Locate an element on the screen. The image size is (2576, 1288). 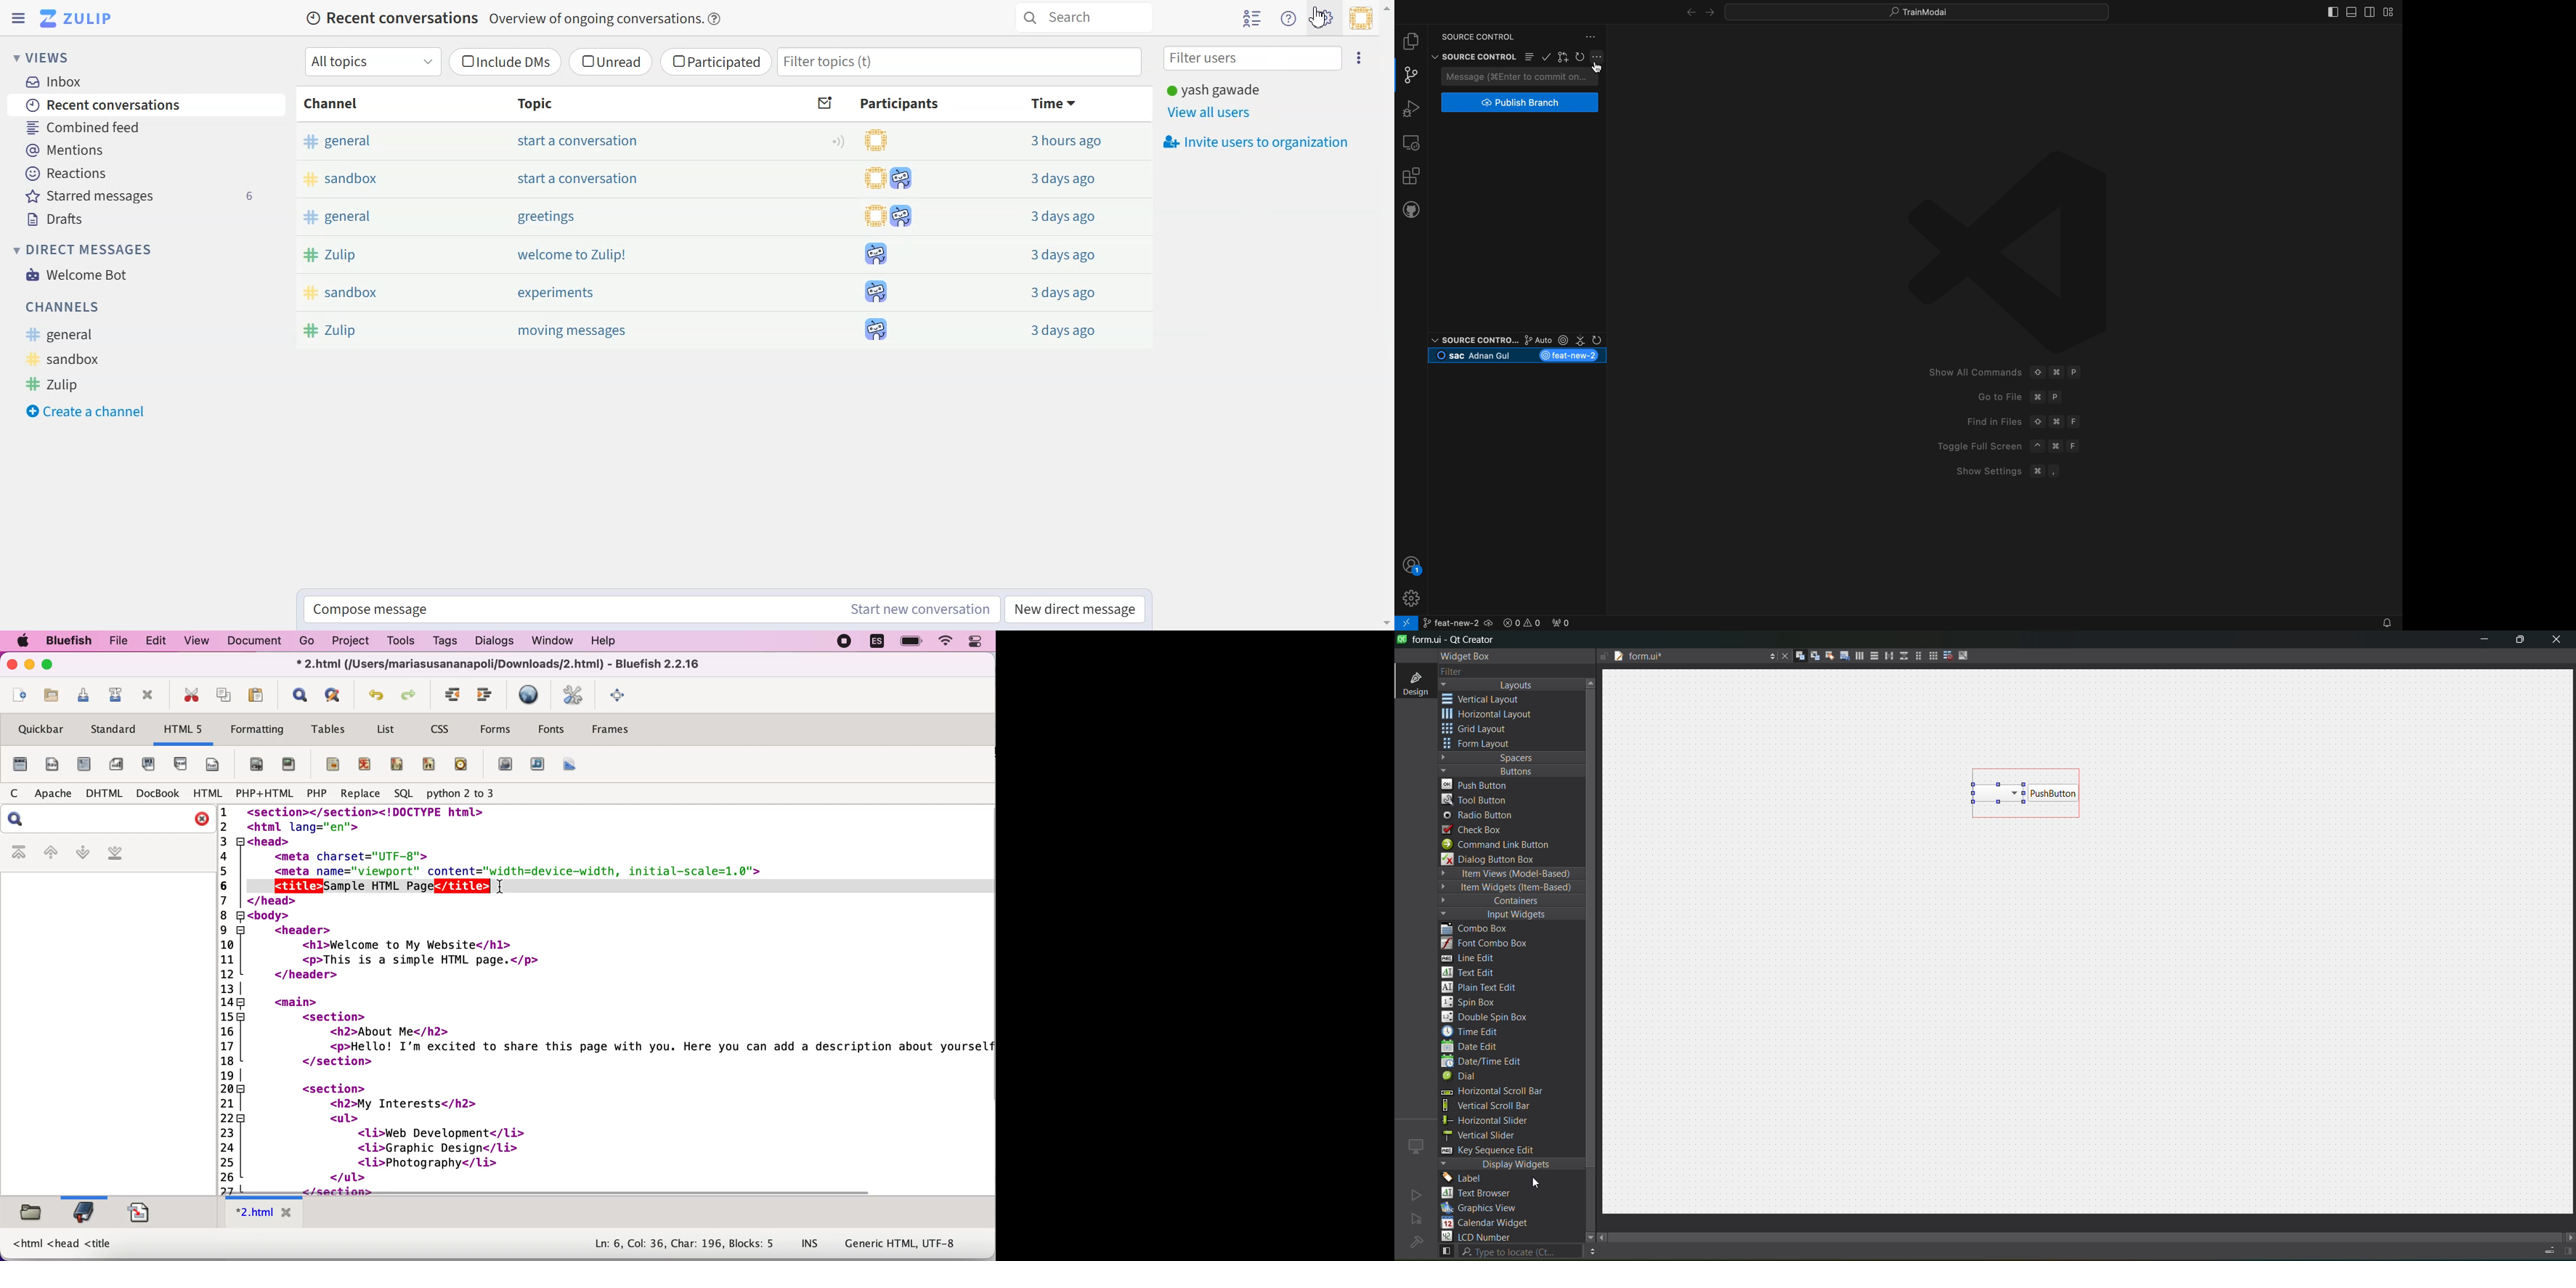
profile is located at coordinates (1412, 565).